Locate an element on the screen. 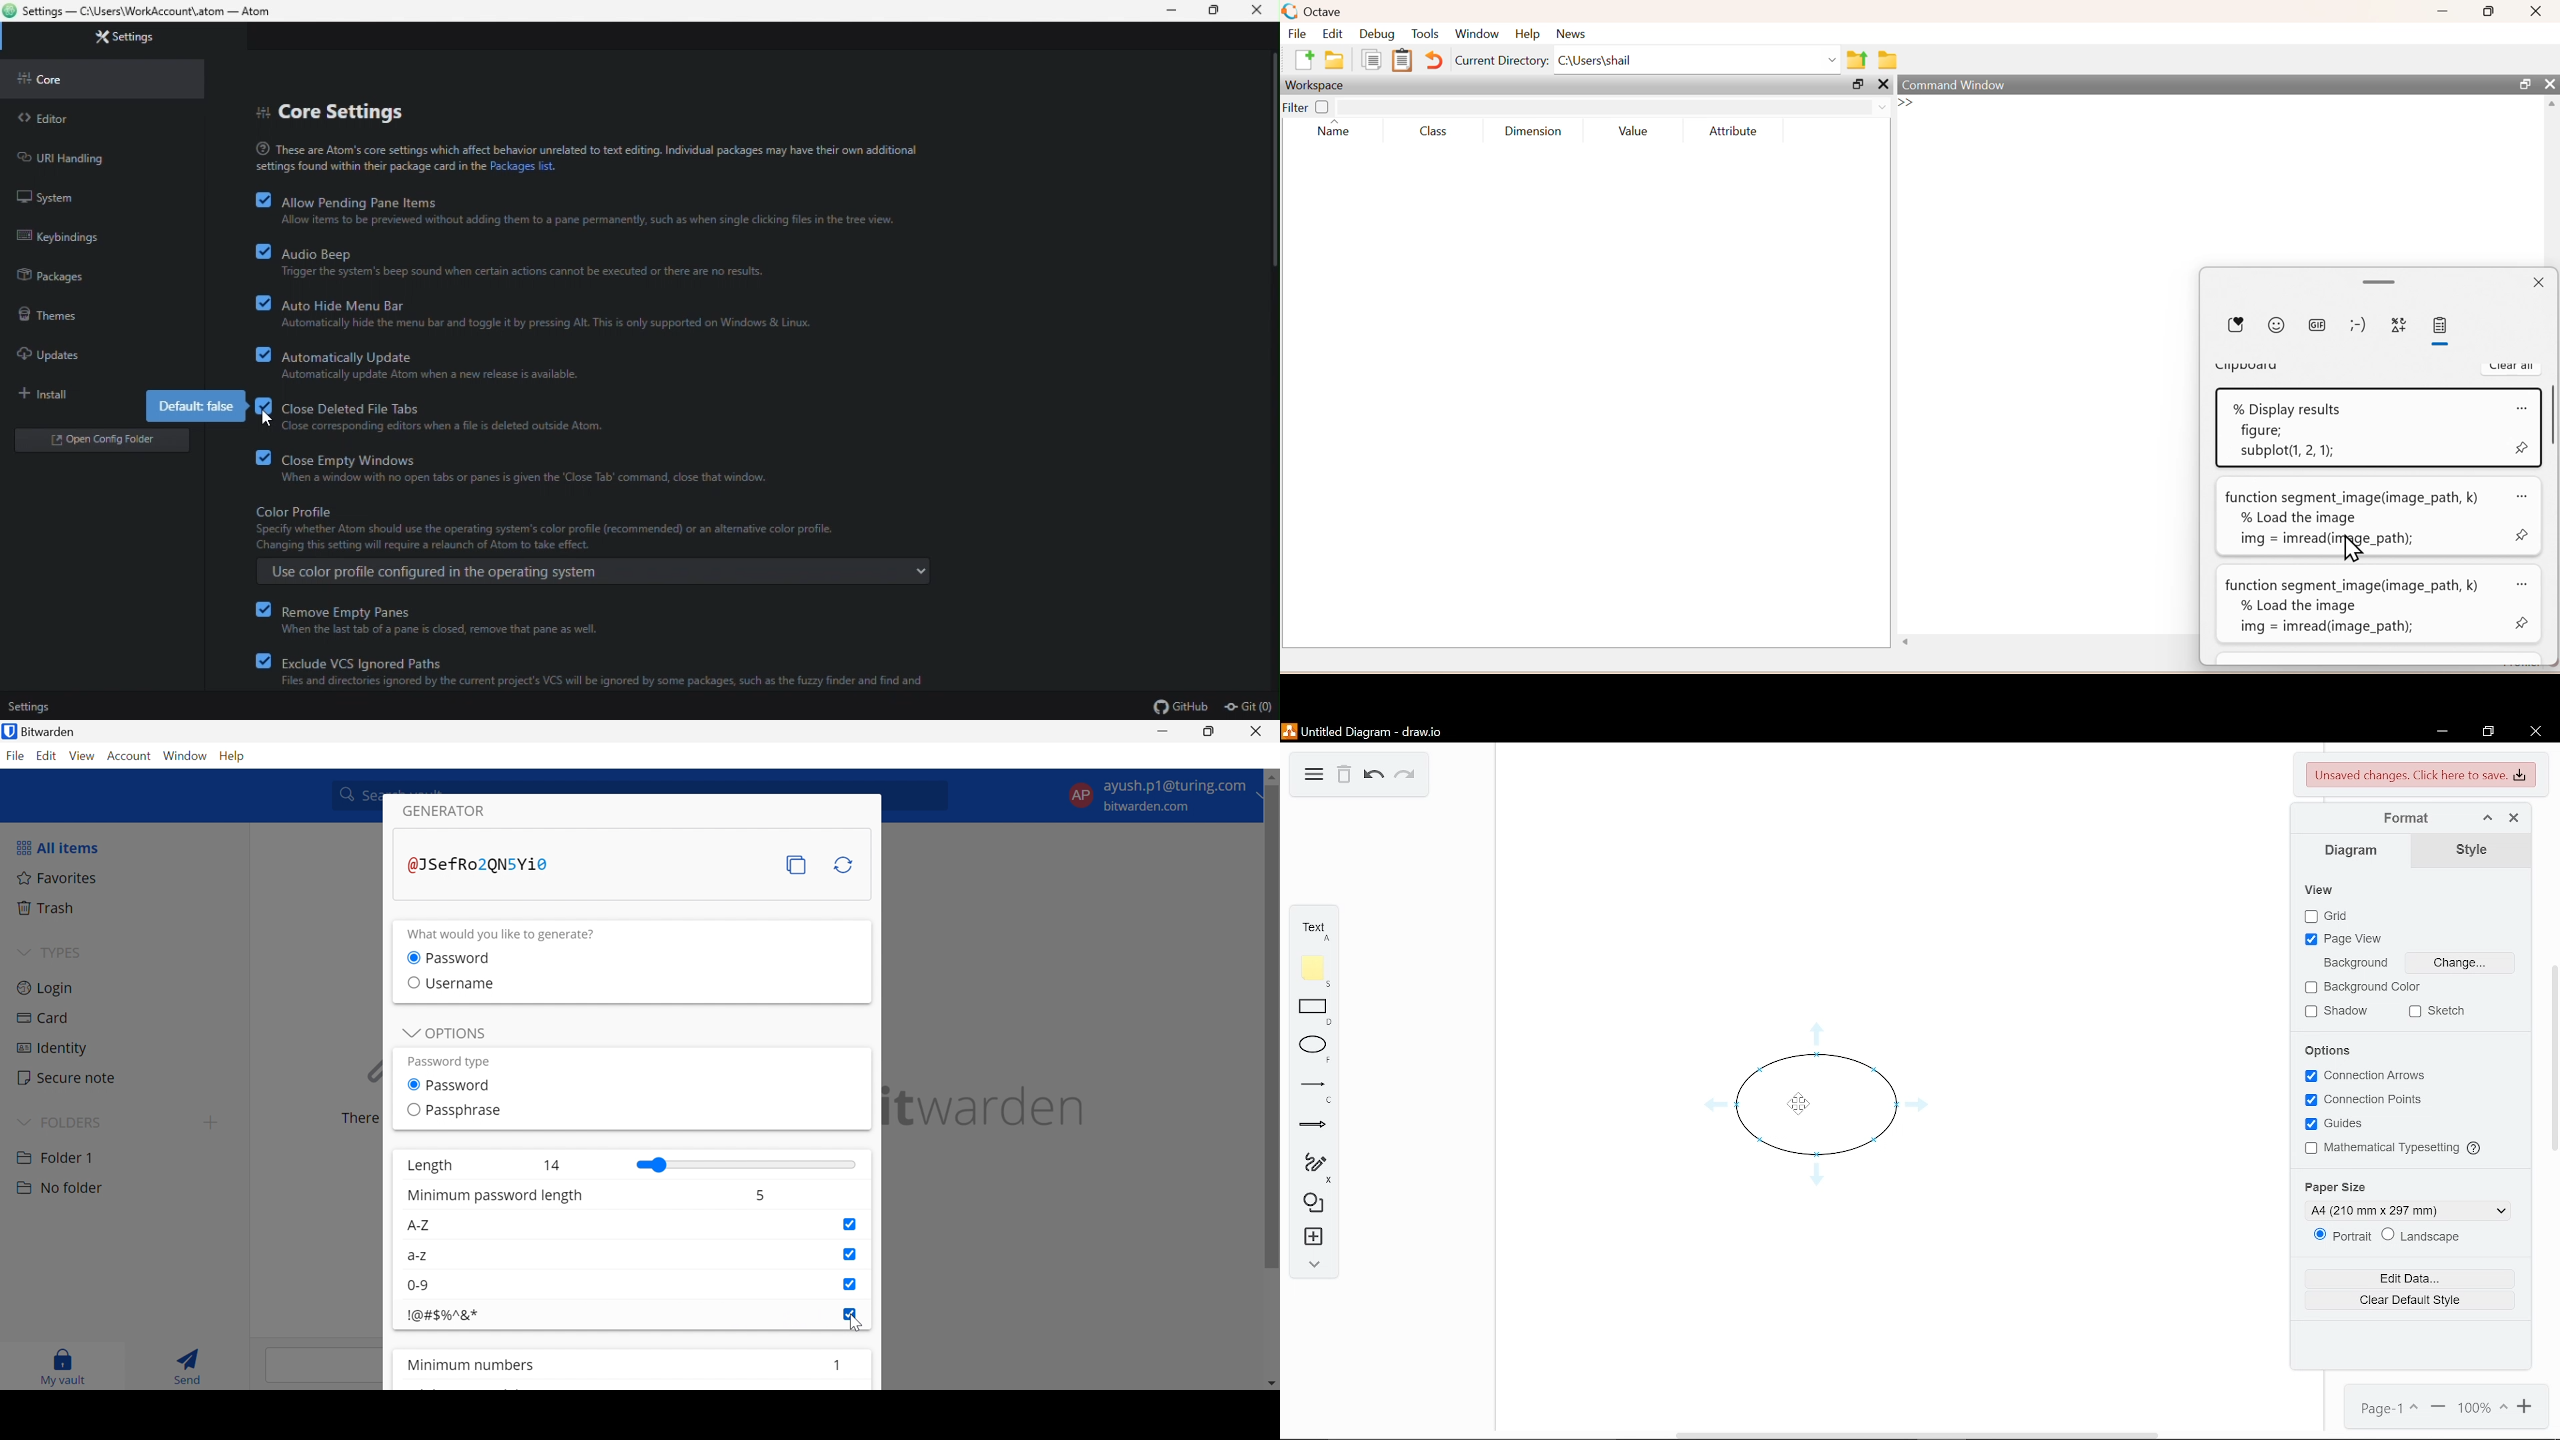 The width and height of the screenshot is (2576, 1456). Edit data is located at coordinates (2414, 1277).